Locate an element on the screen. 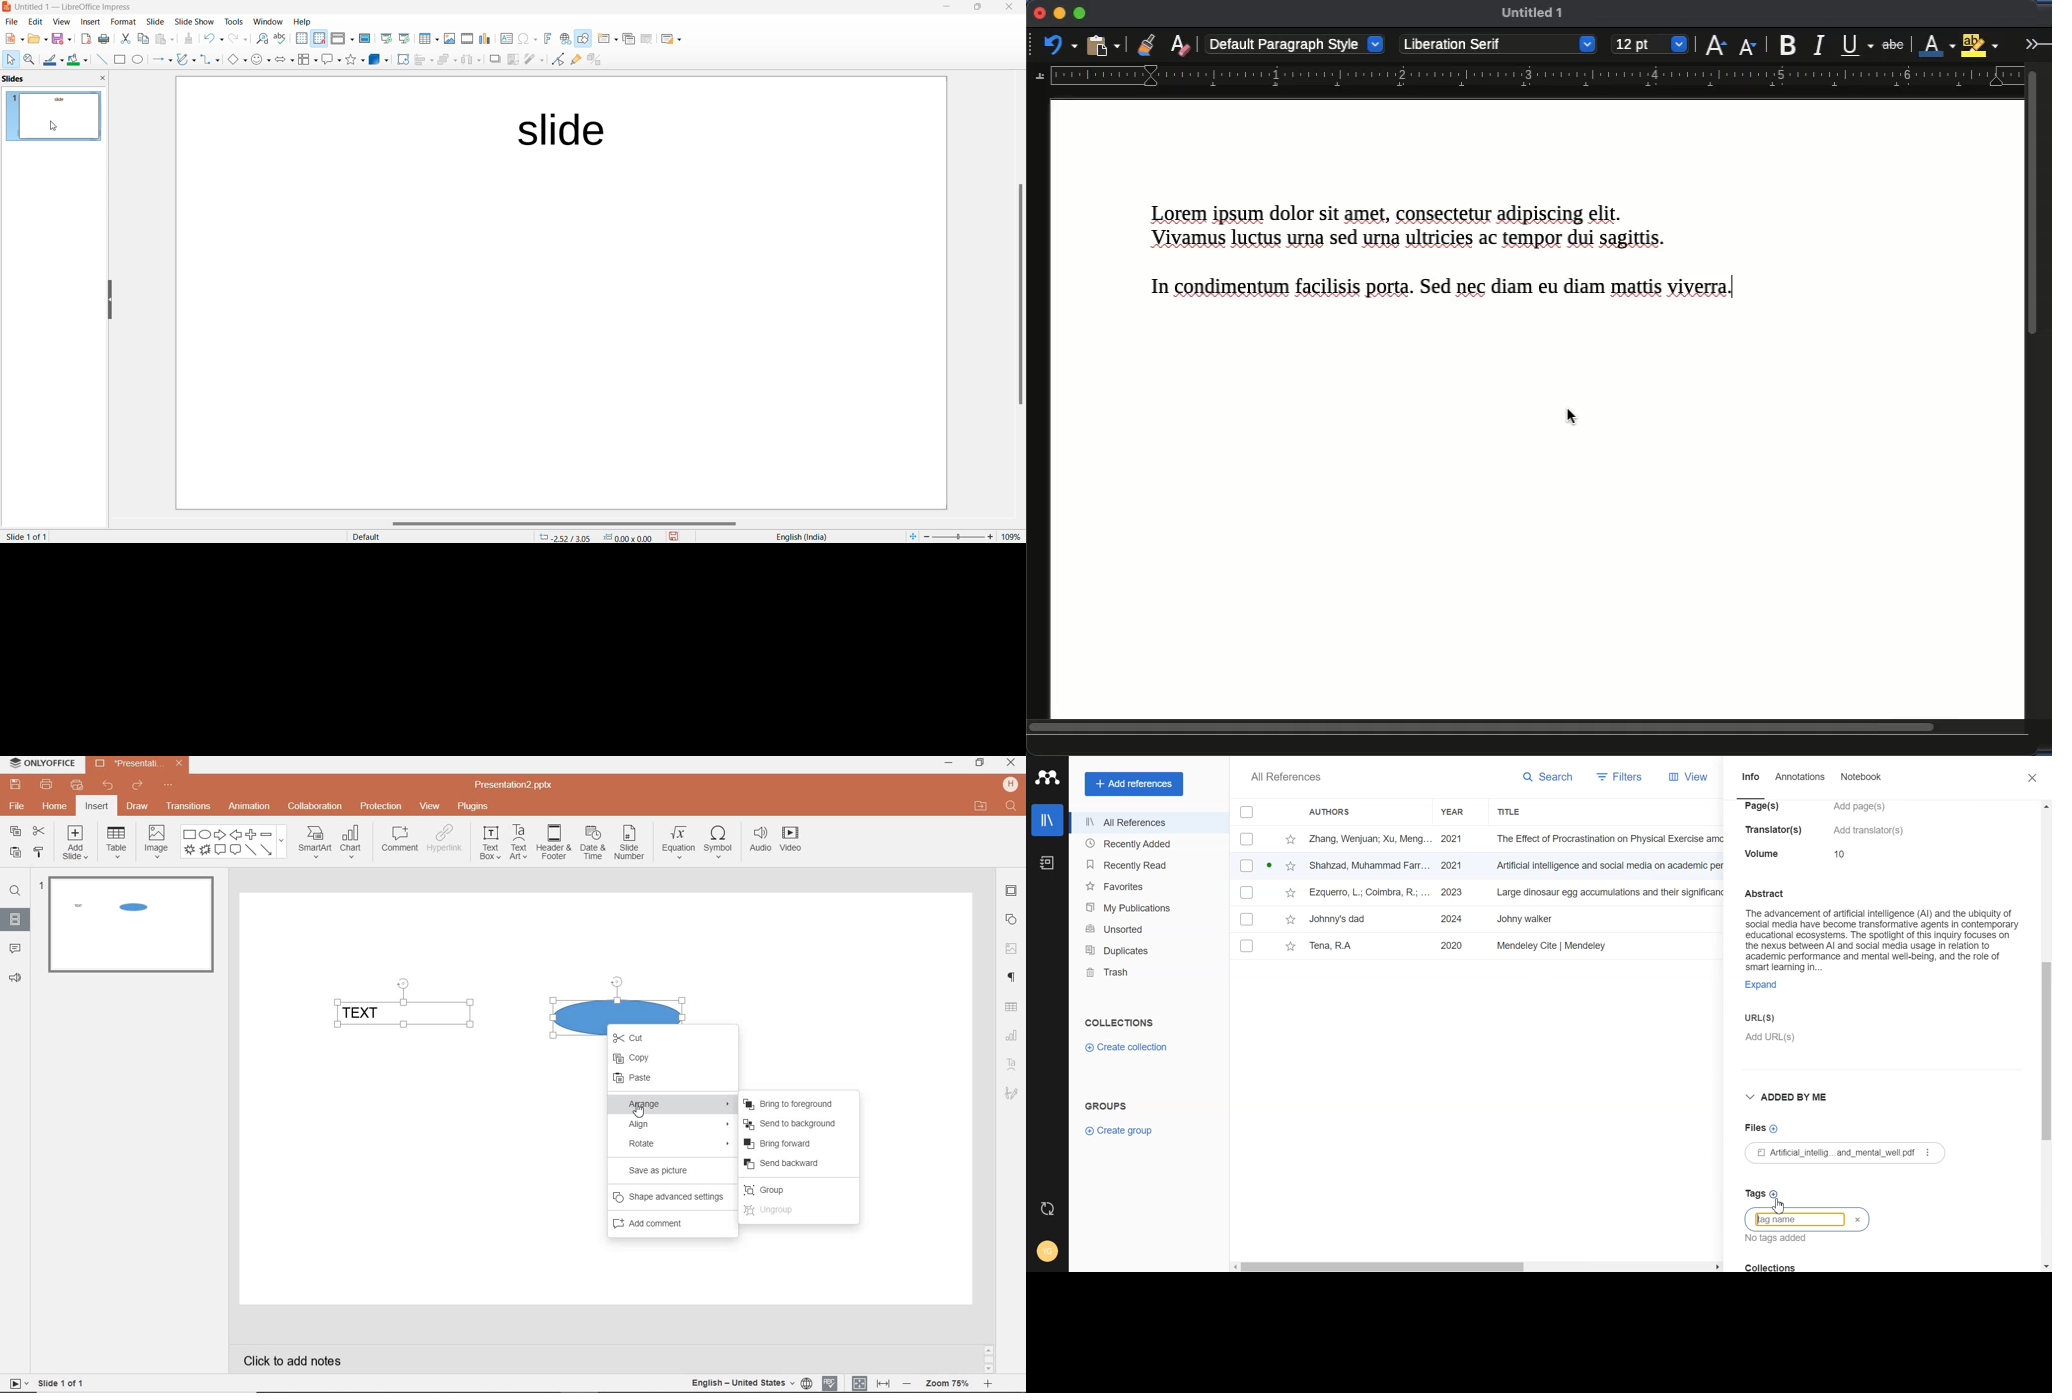 This screenshot has height=1400, width=2072. start from current slide is located at coordinates (403, 38).